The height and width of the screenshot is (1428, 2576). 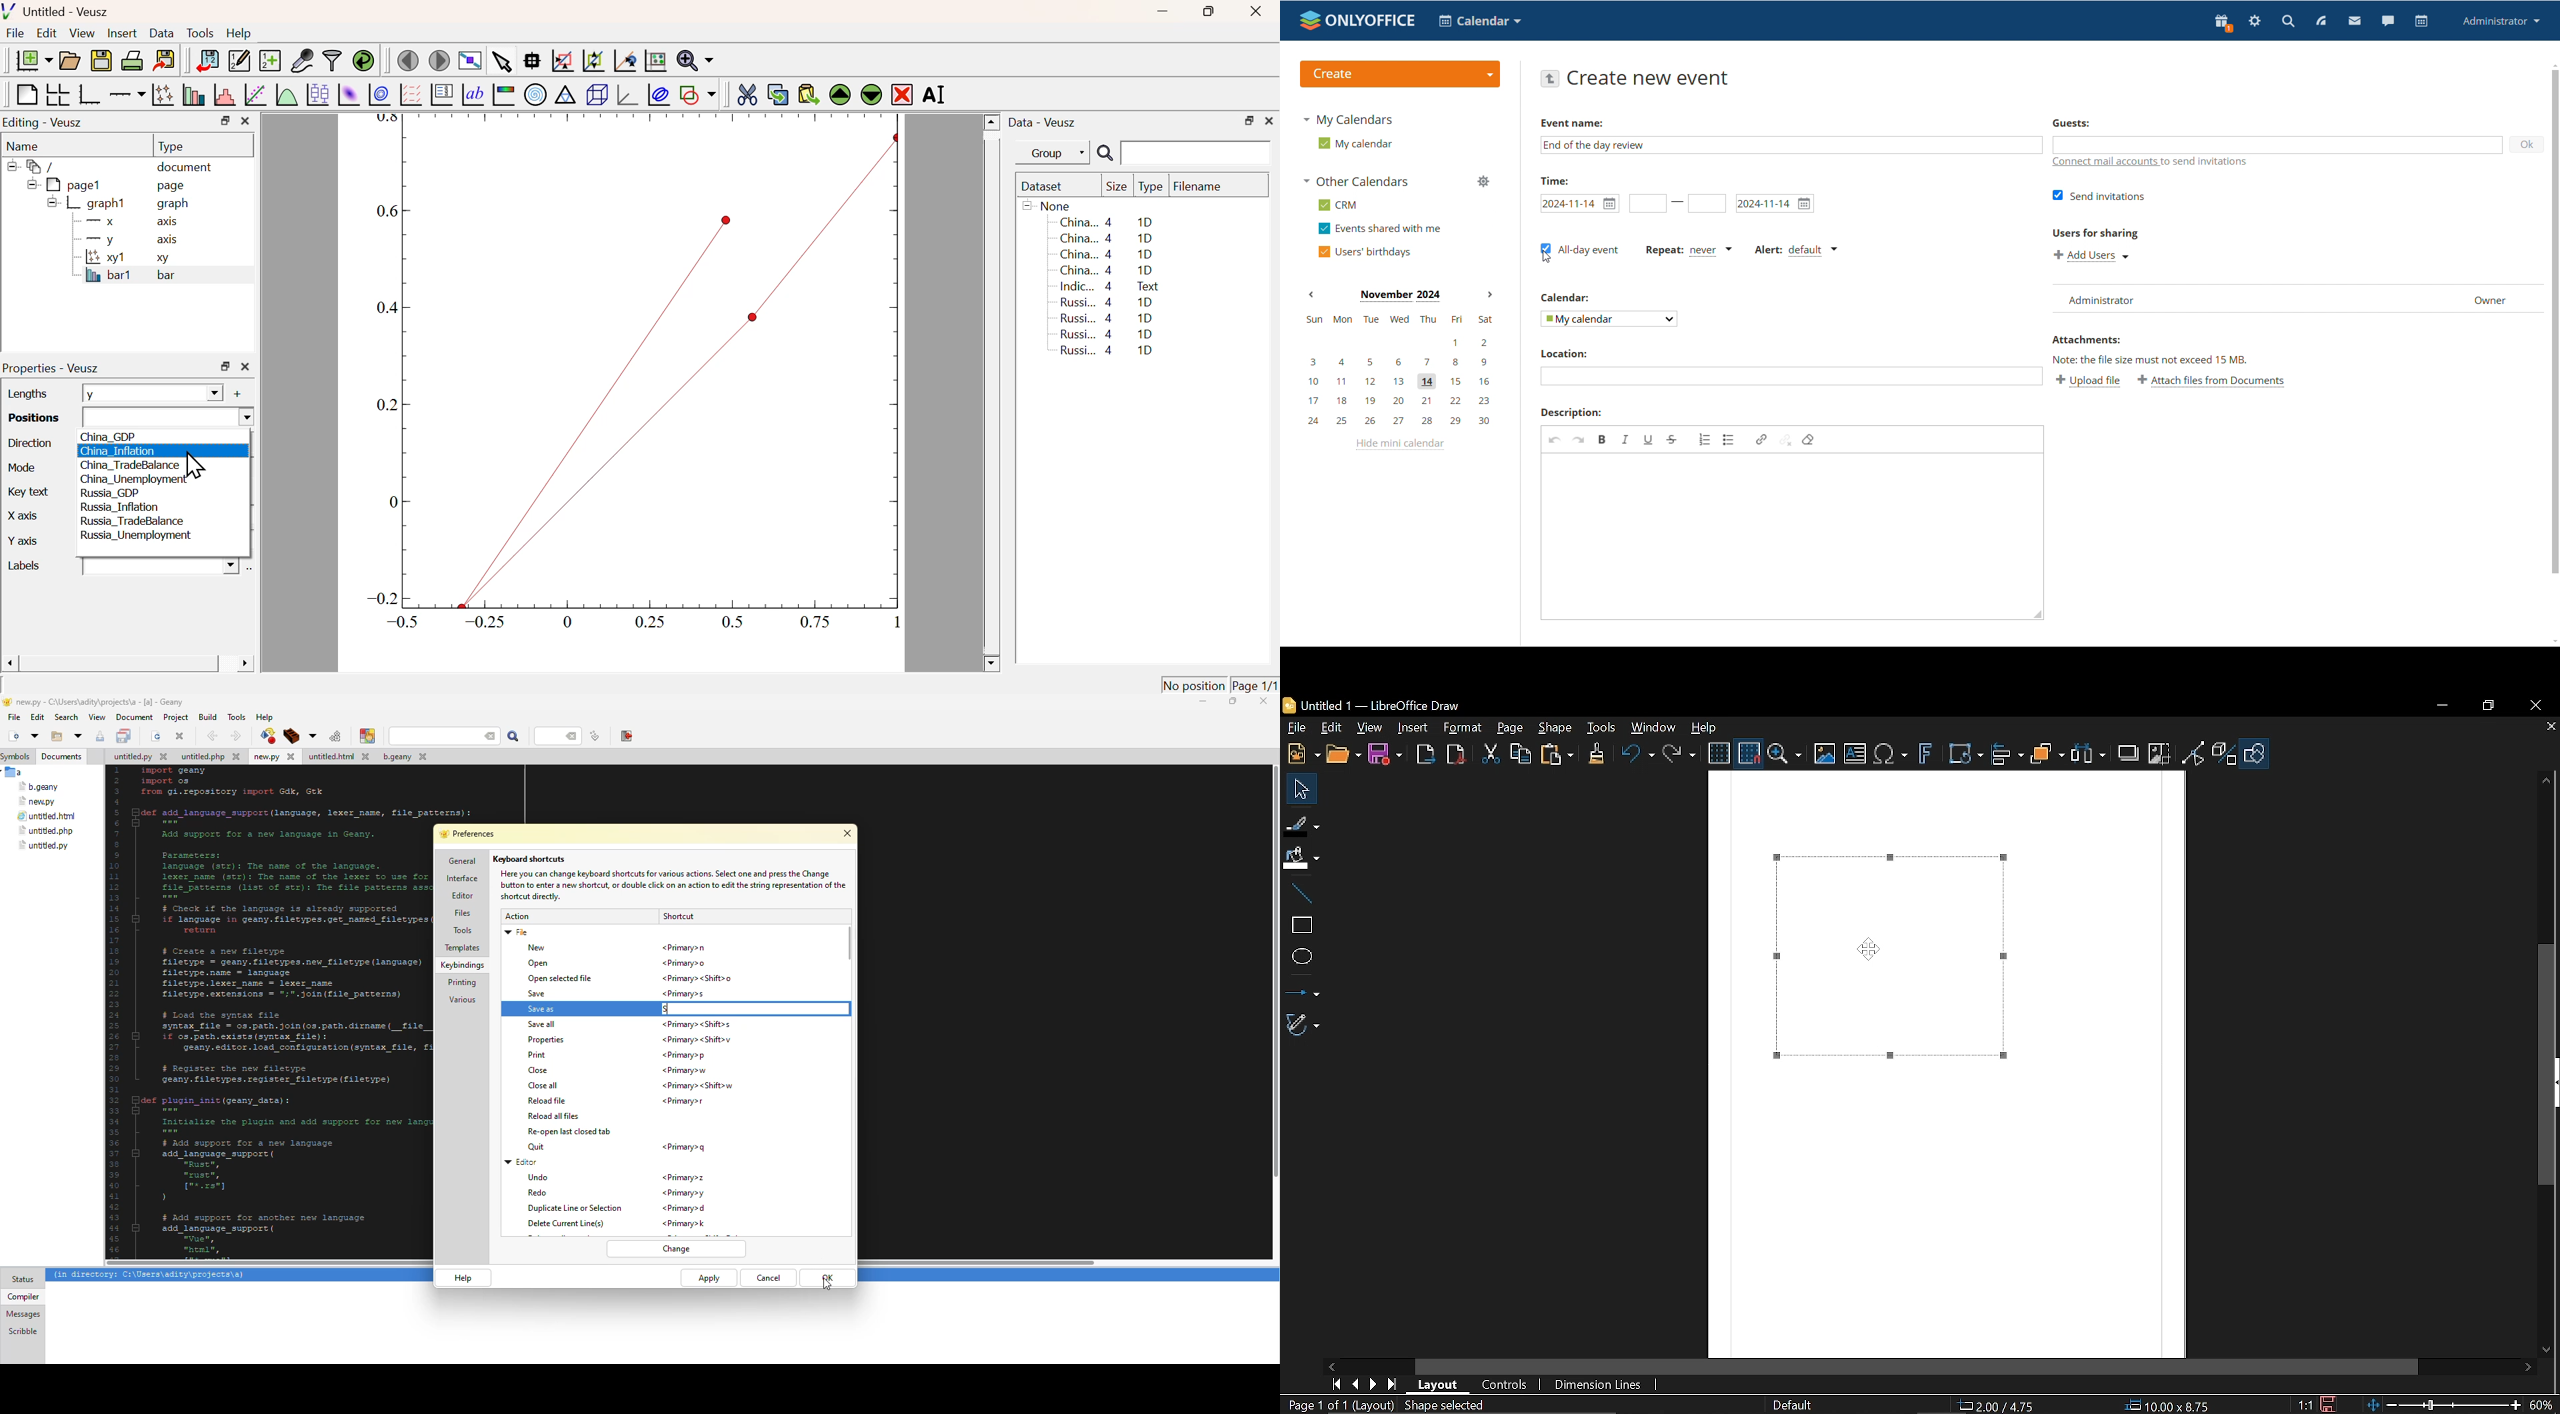 What do you see at coordinates (1705, 727) in the screenshot?
I see `Help` at bounding box center [1705, 727].